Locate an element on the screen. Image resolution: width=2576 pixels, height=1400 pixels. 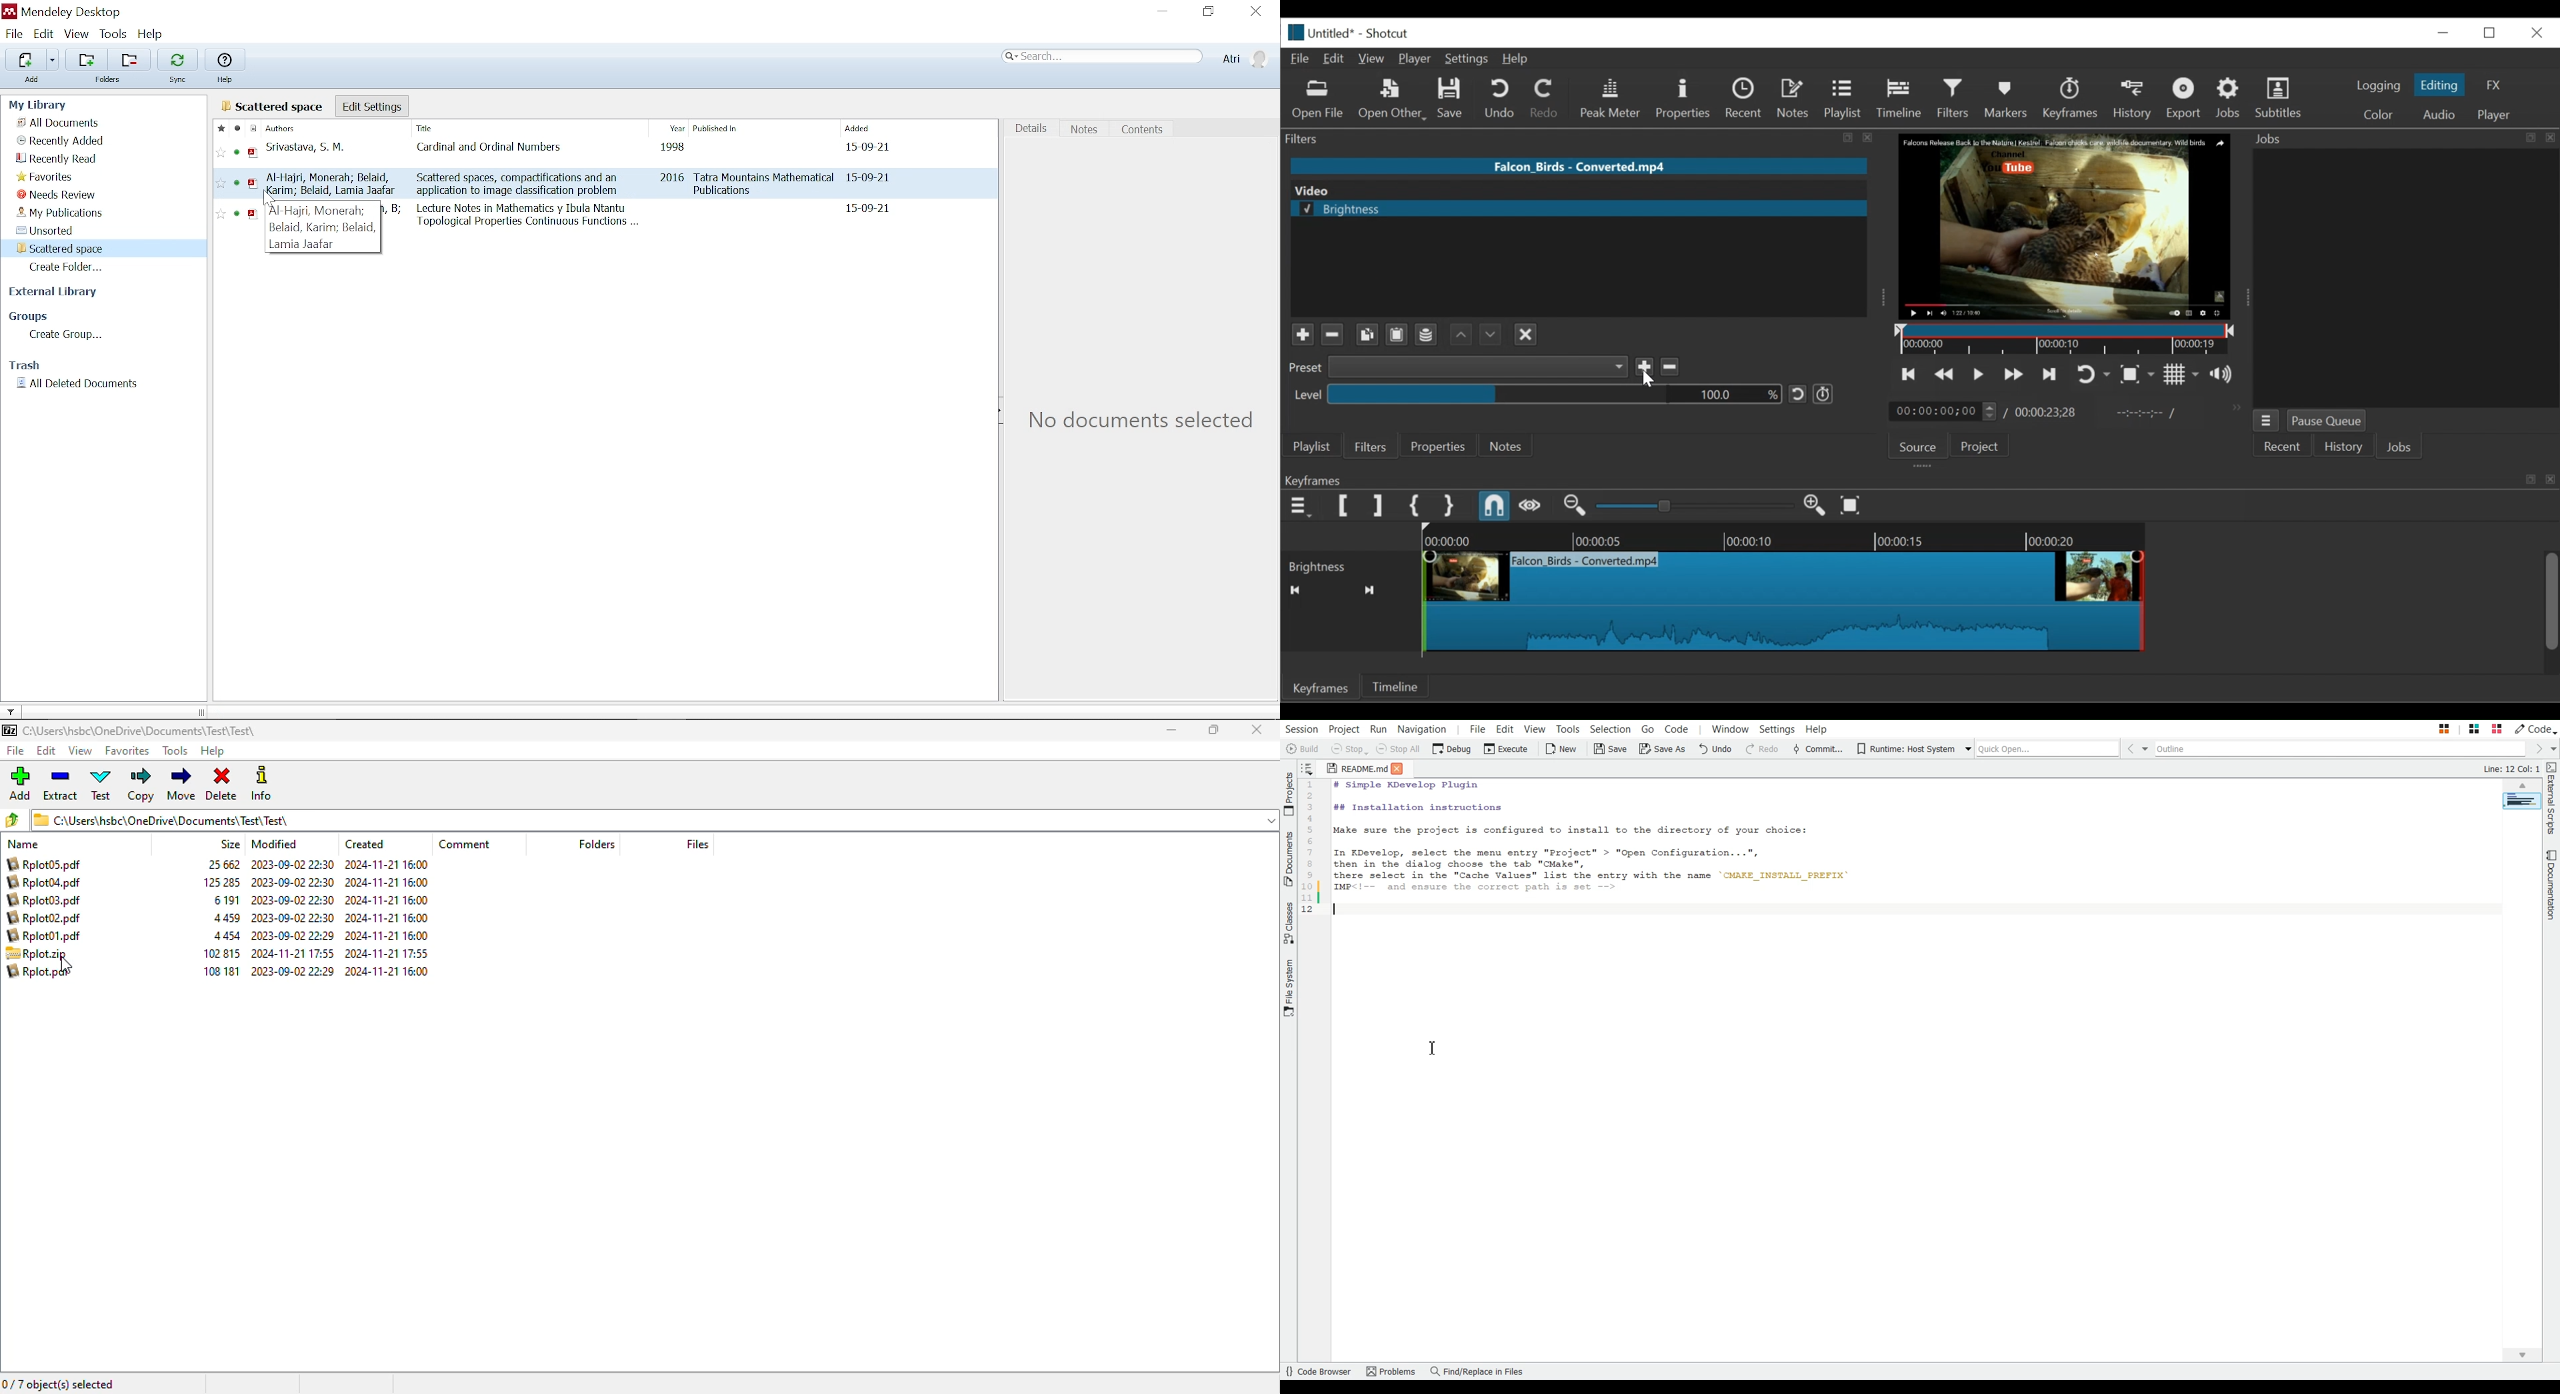
Recent is located at coordinates (2283, 446).